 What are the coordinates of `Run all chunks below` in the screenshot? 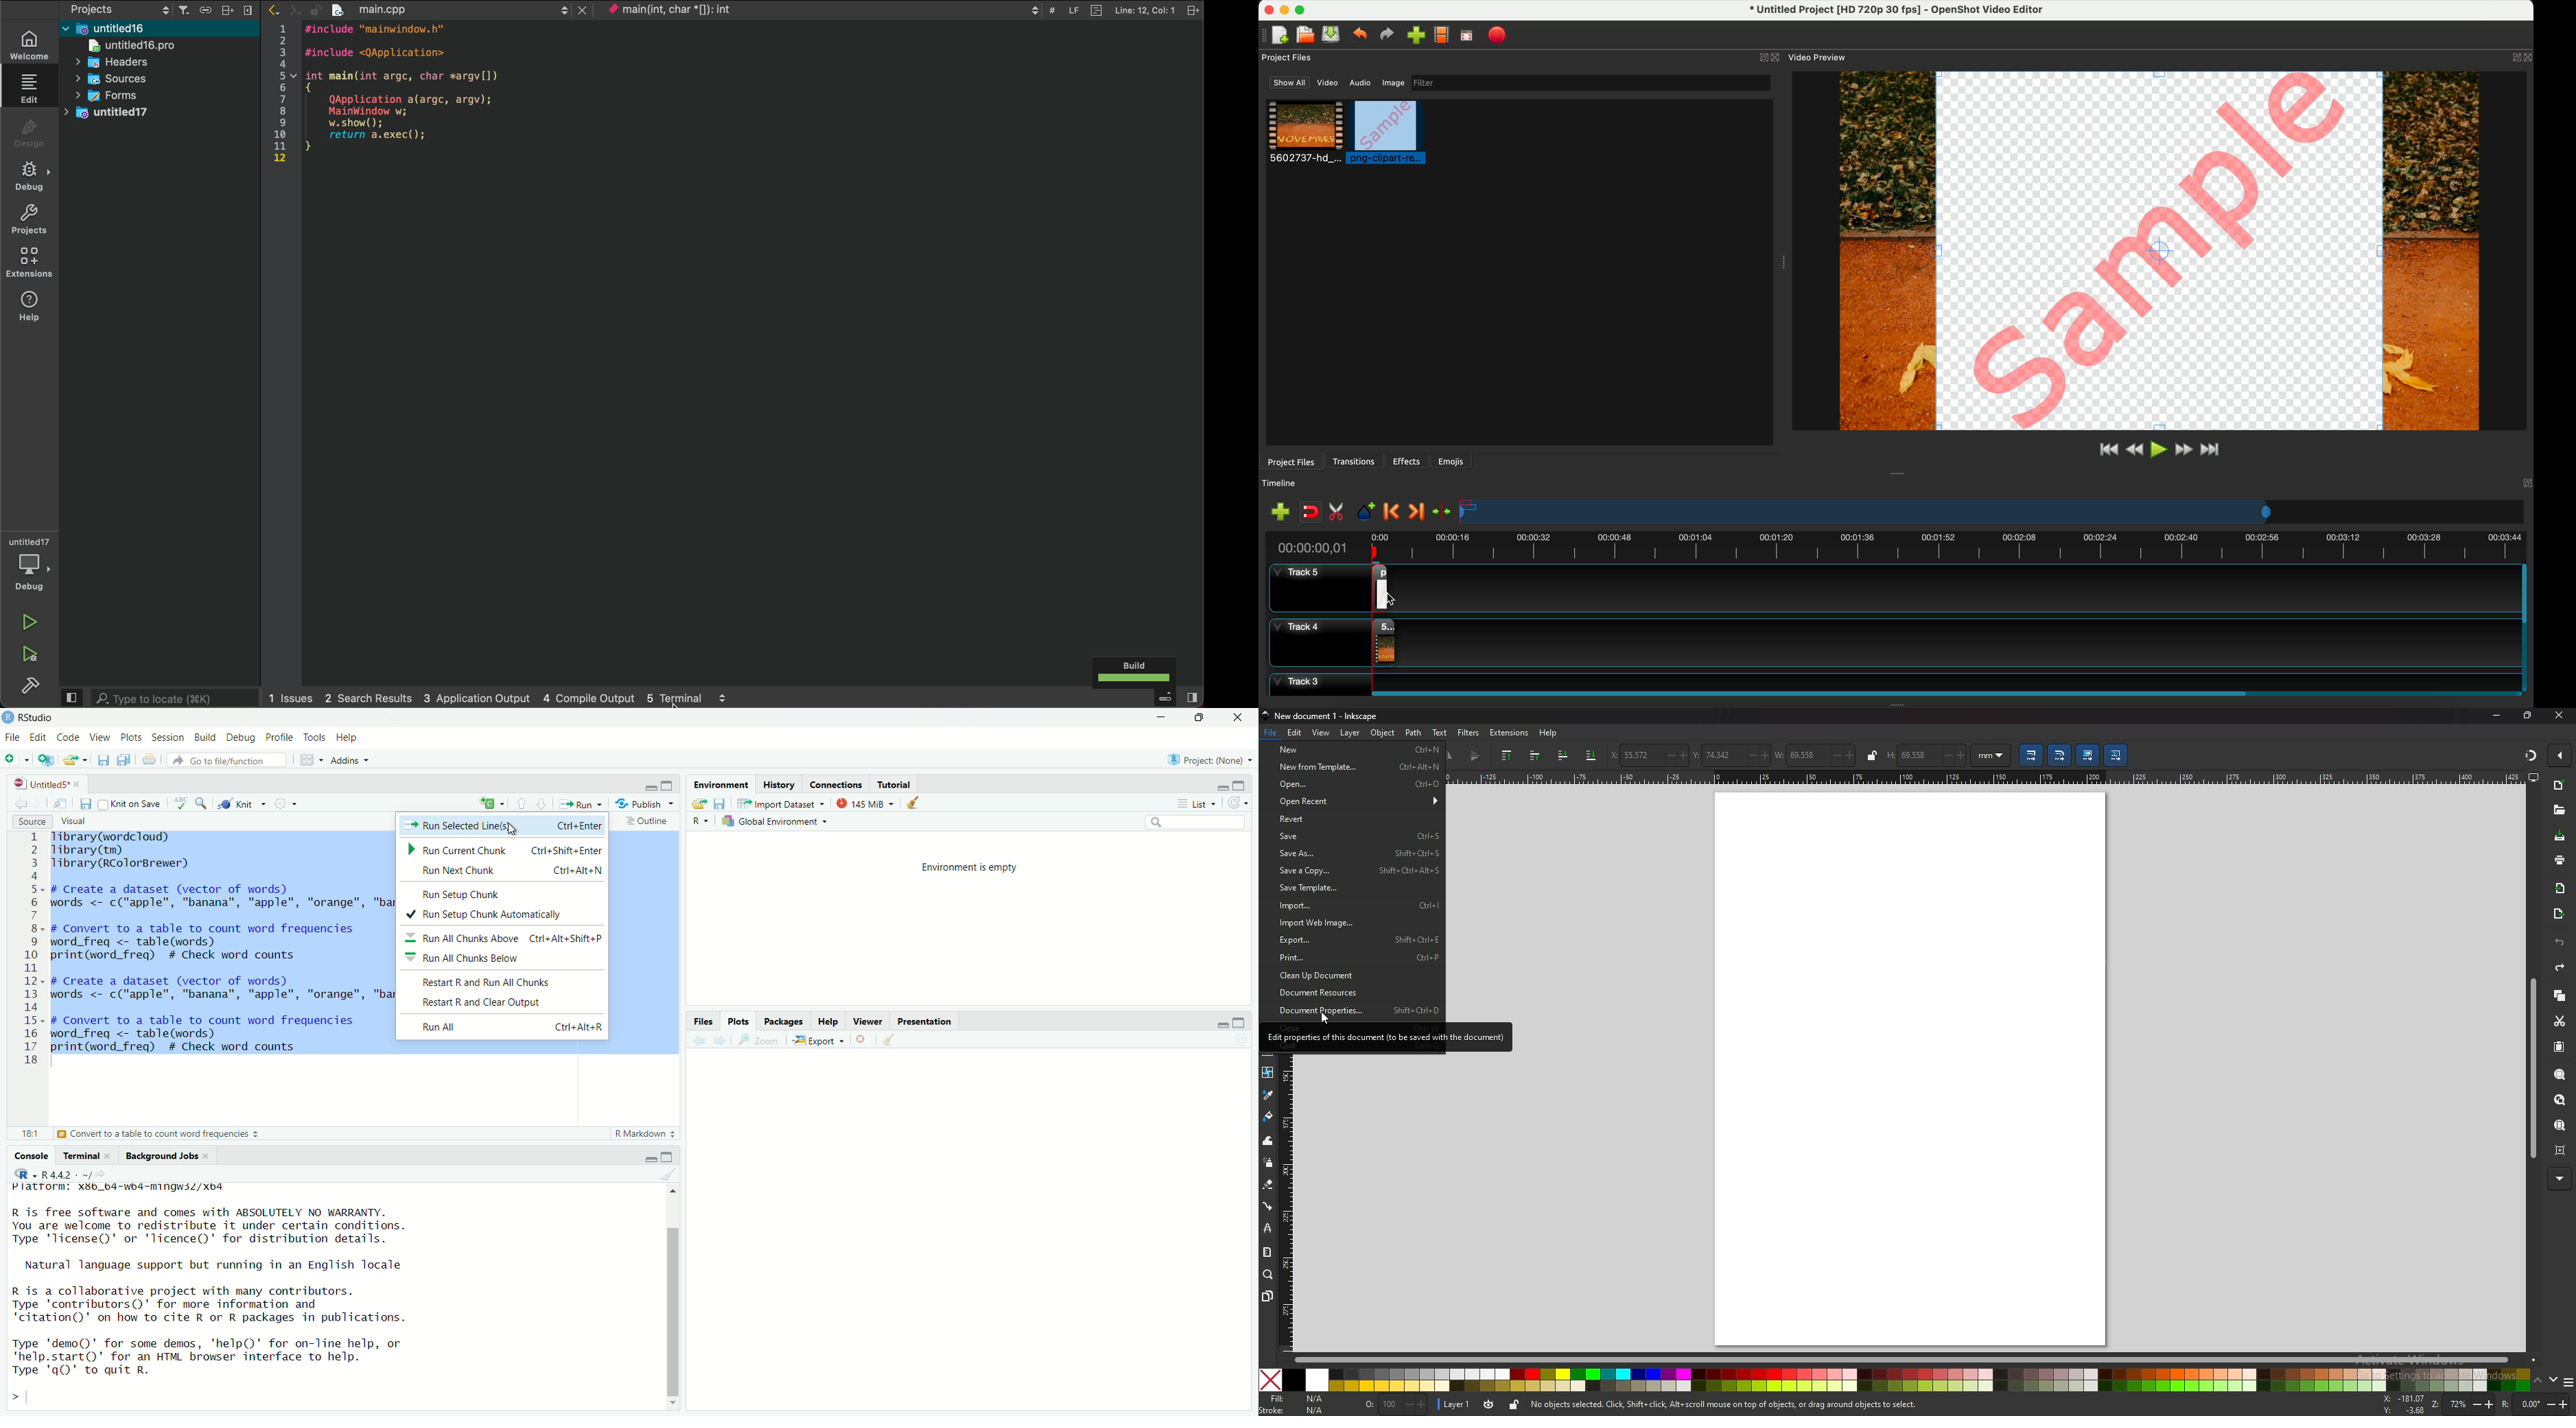 It's located at (465, 958).